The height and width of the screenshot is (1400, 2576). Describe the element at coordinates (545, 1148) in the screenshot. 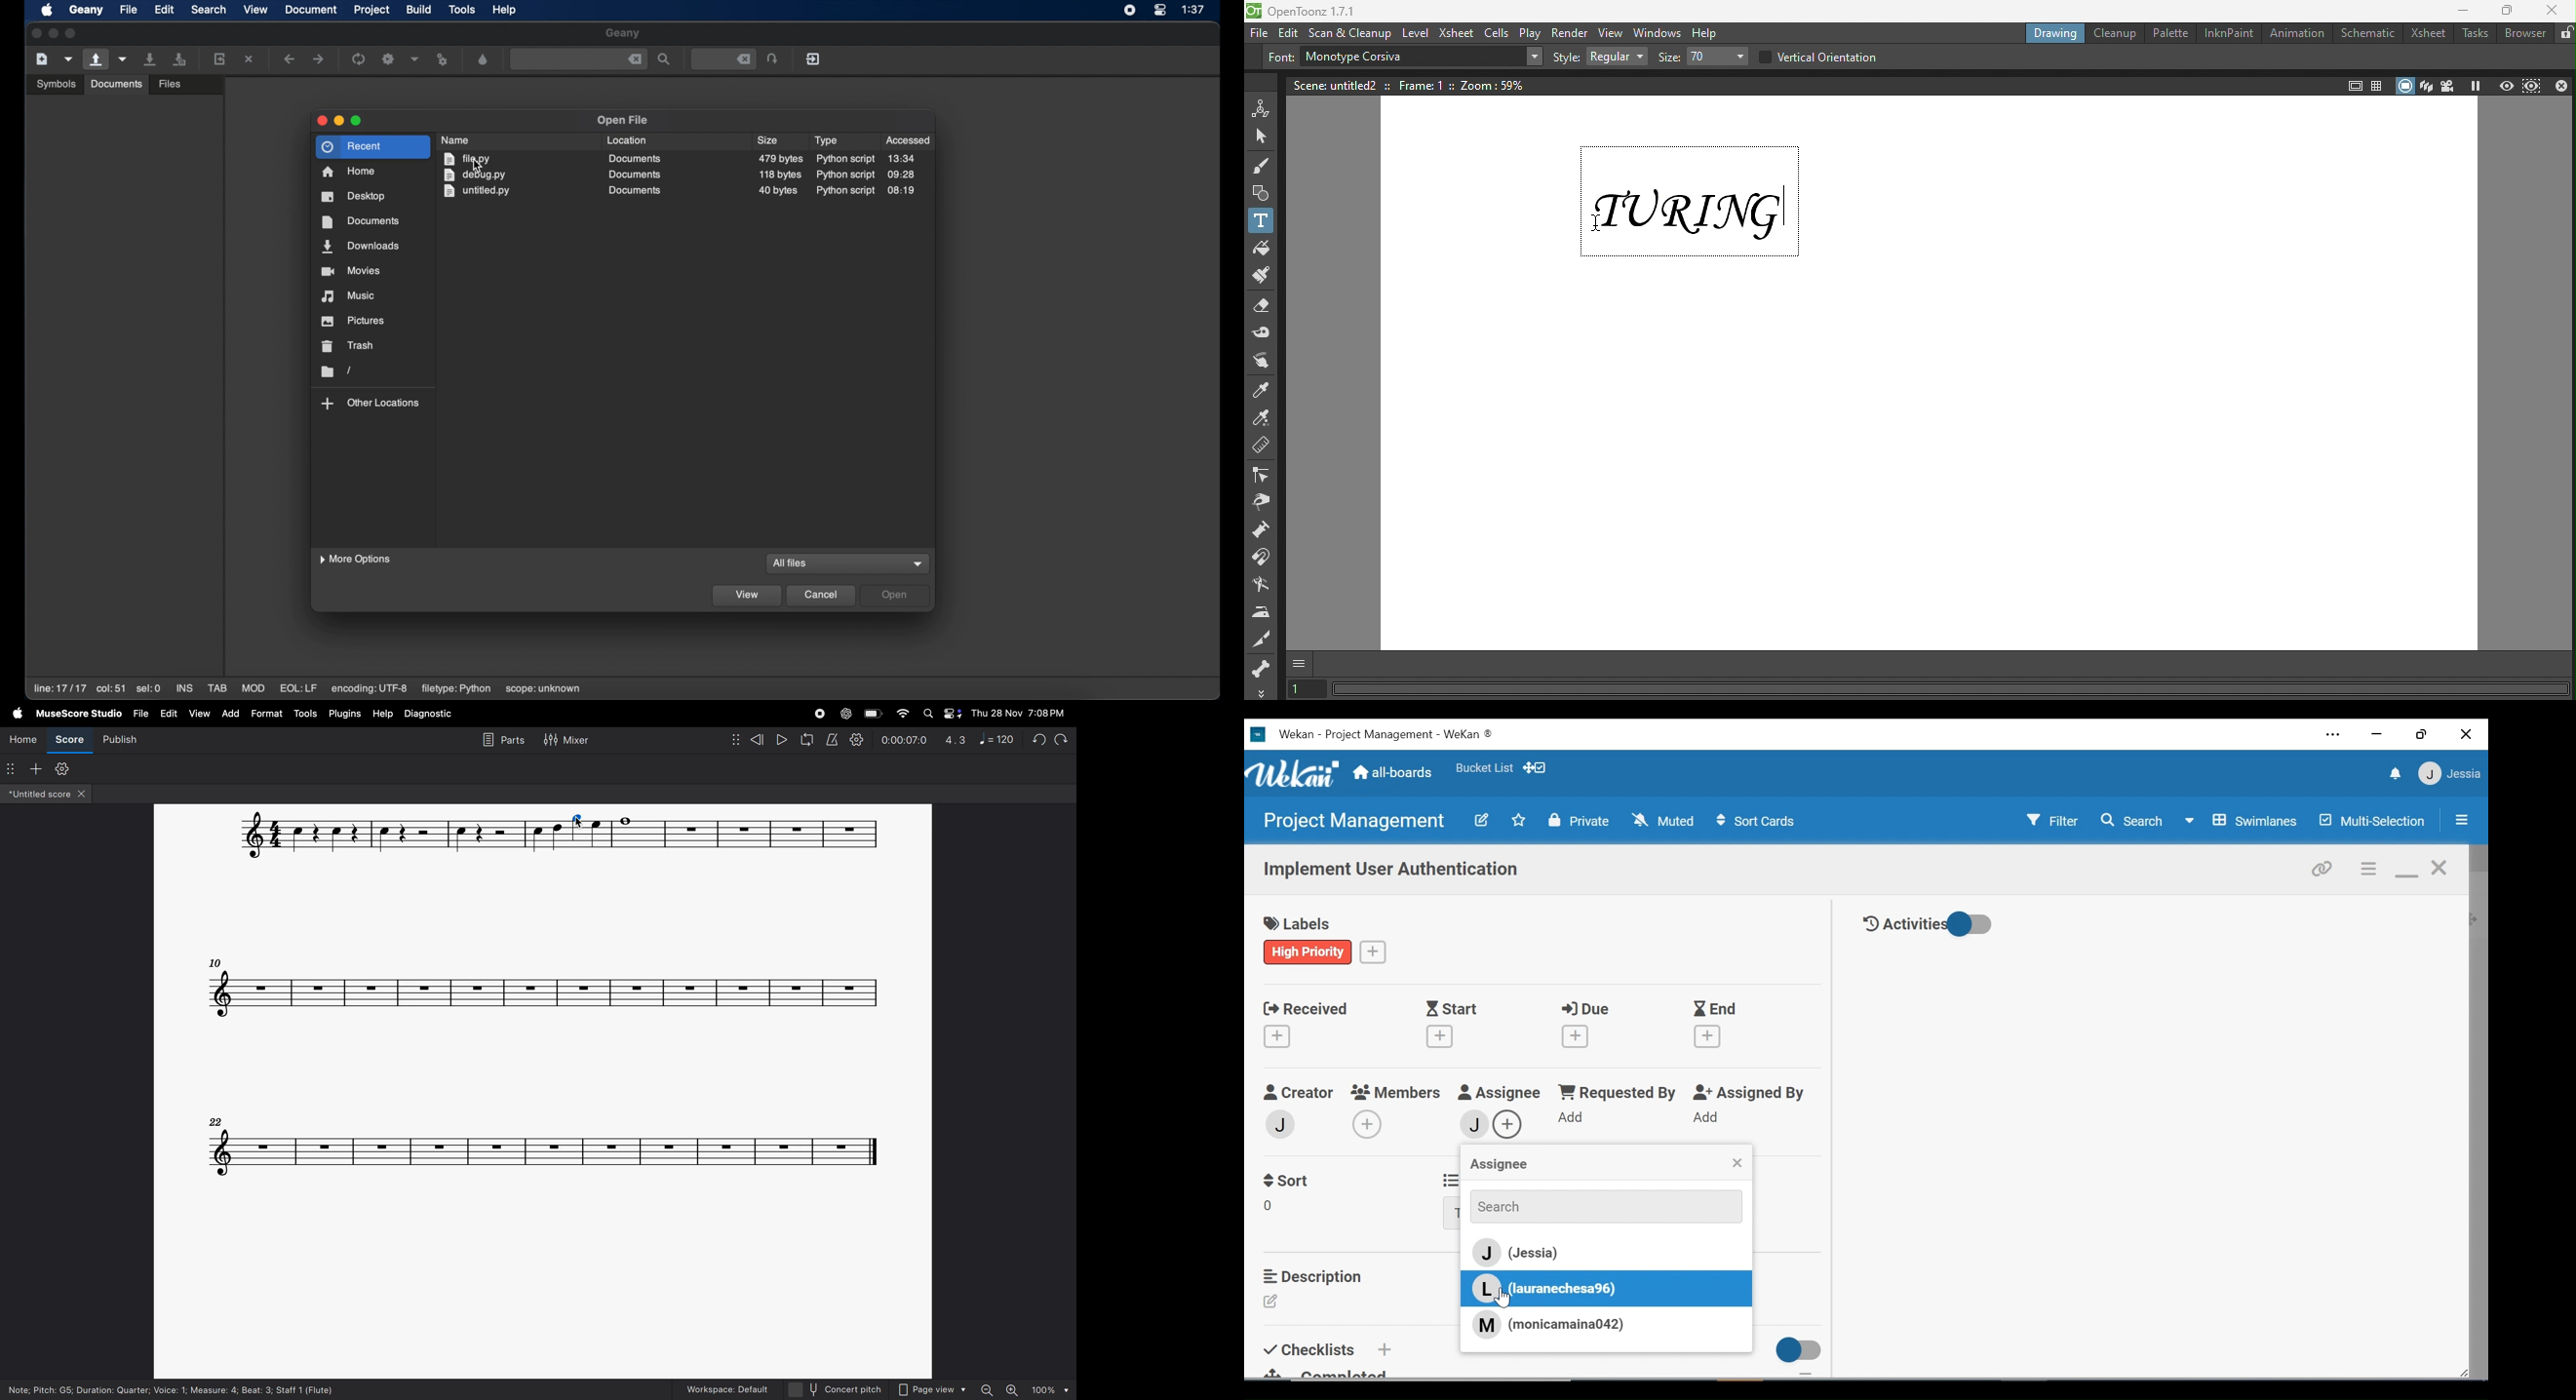

I see `notes` at that location.